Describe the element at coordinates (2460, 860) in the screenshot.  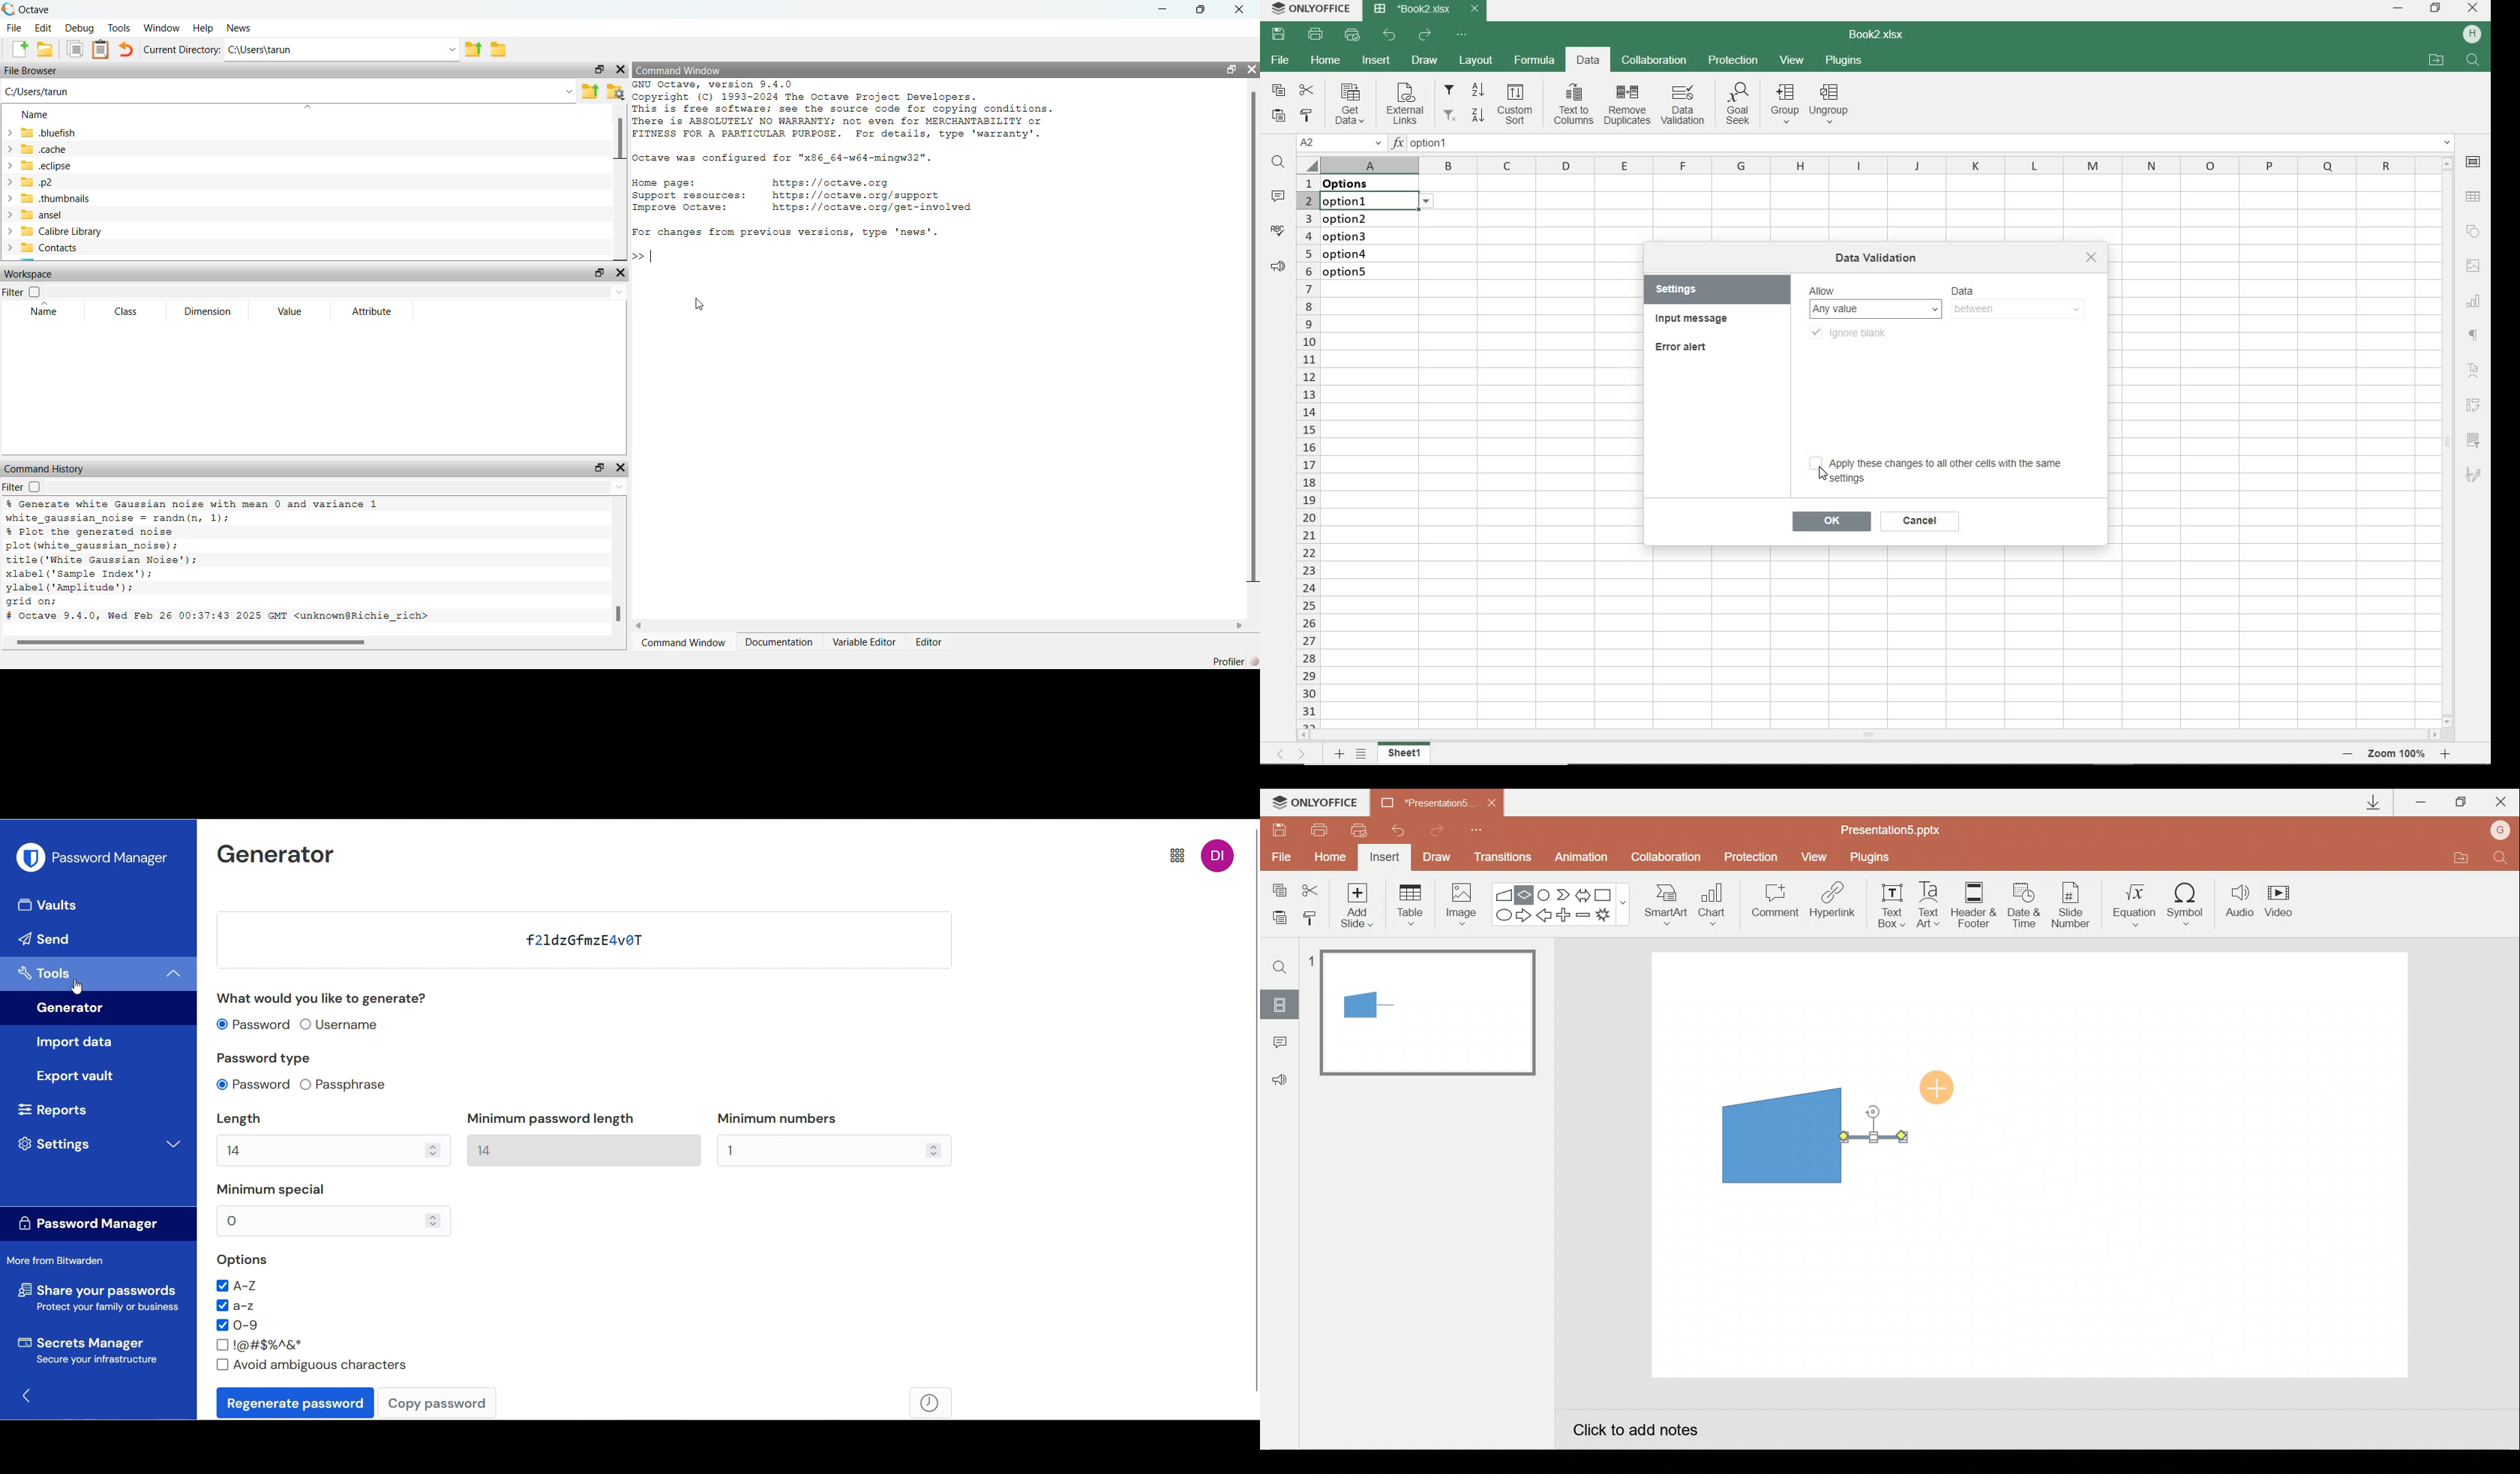
I see `Open file location` at that location.